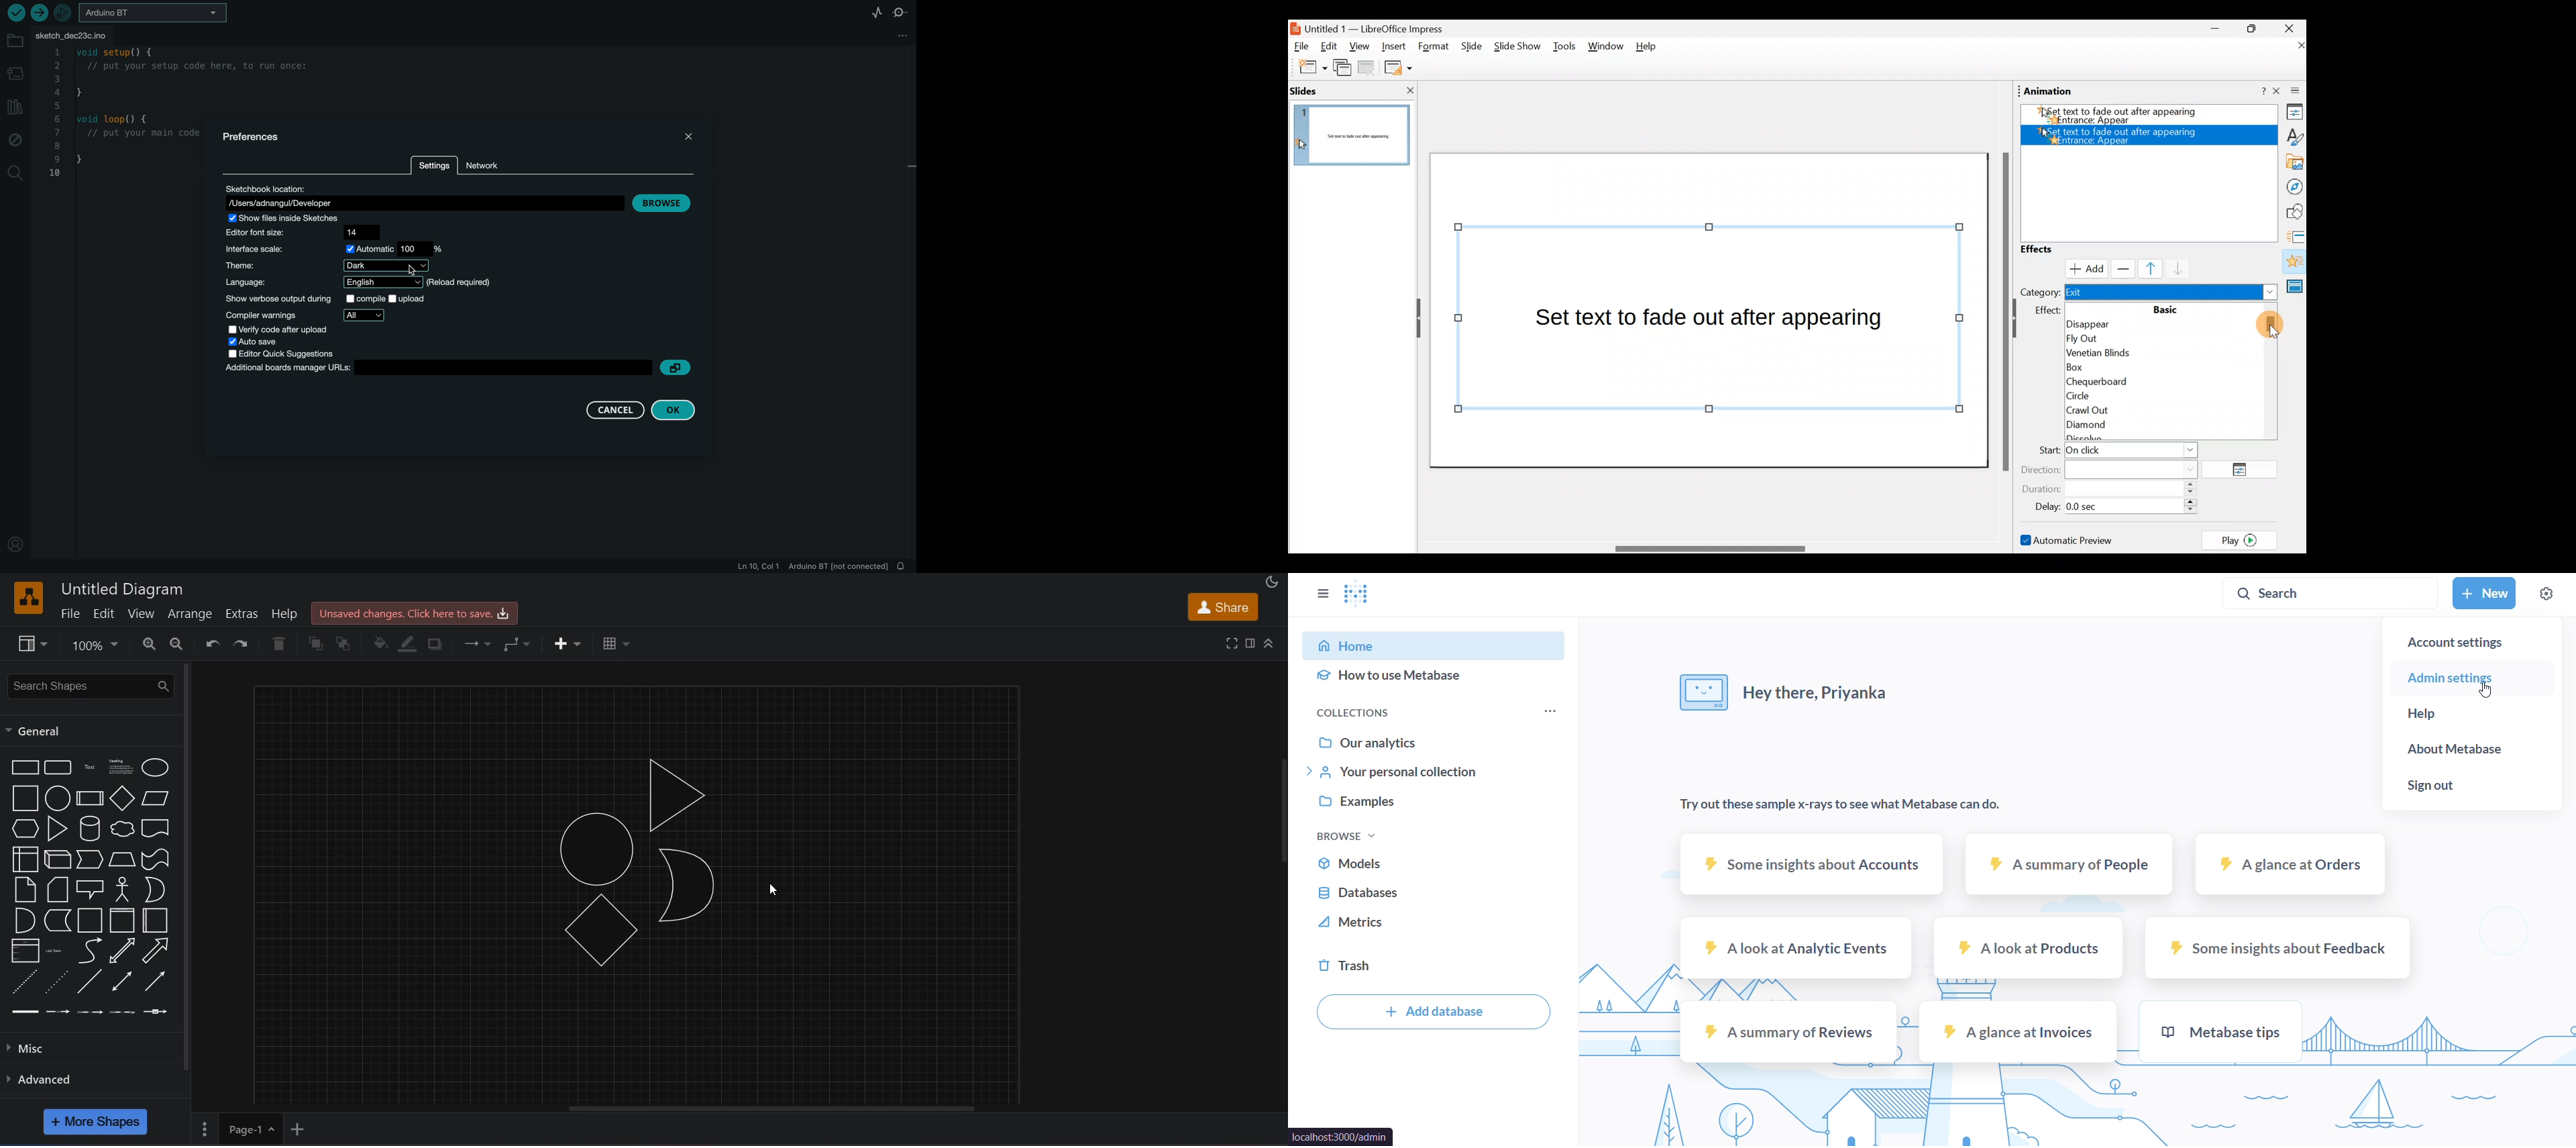 This screenshot has width=2576, height=1148. What do you see at coordinates (154, 889) in the screenshot?
I see `or` at bounding box center [154, 889].